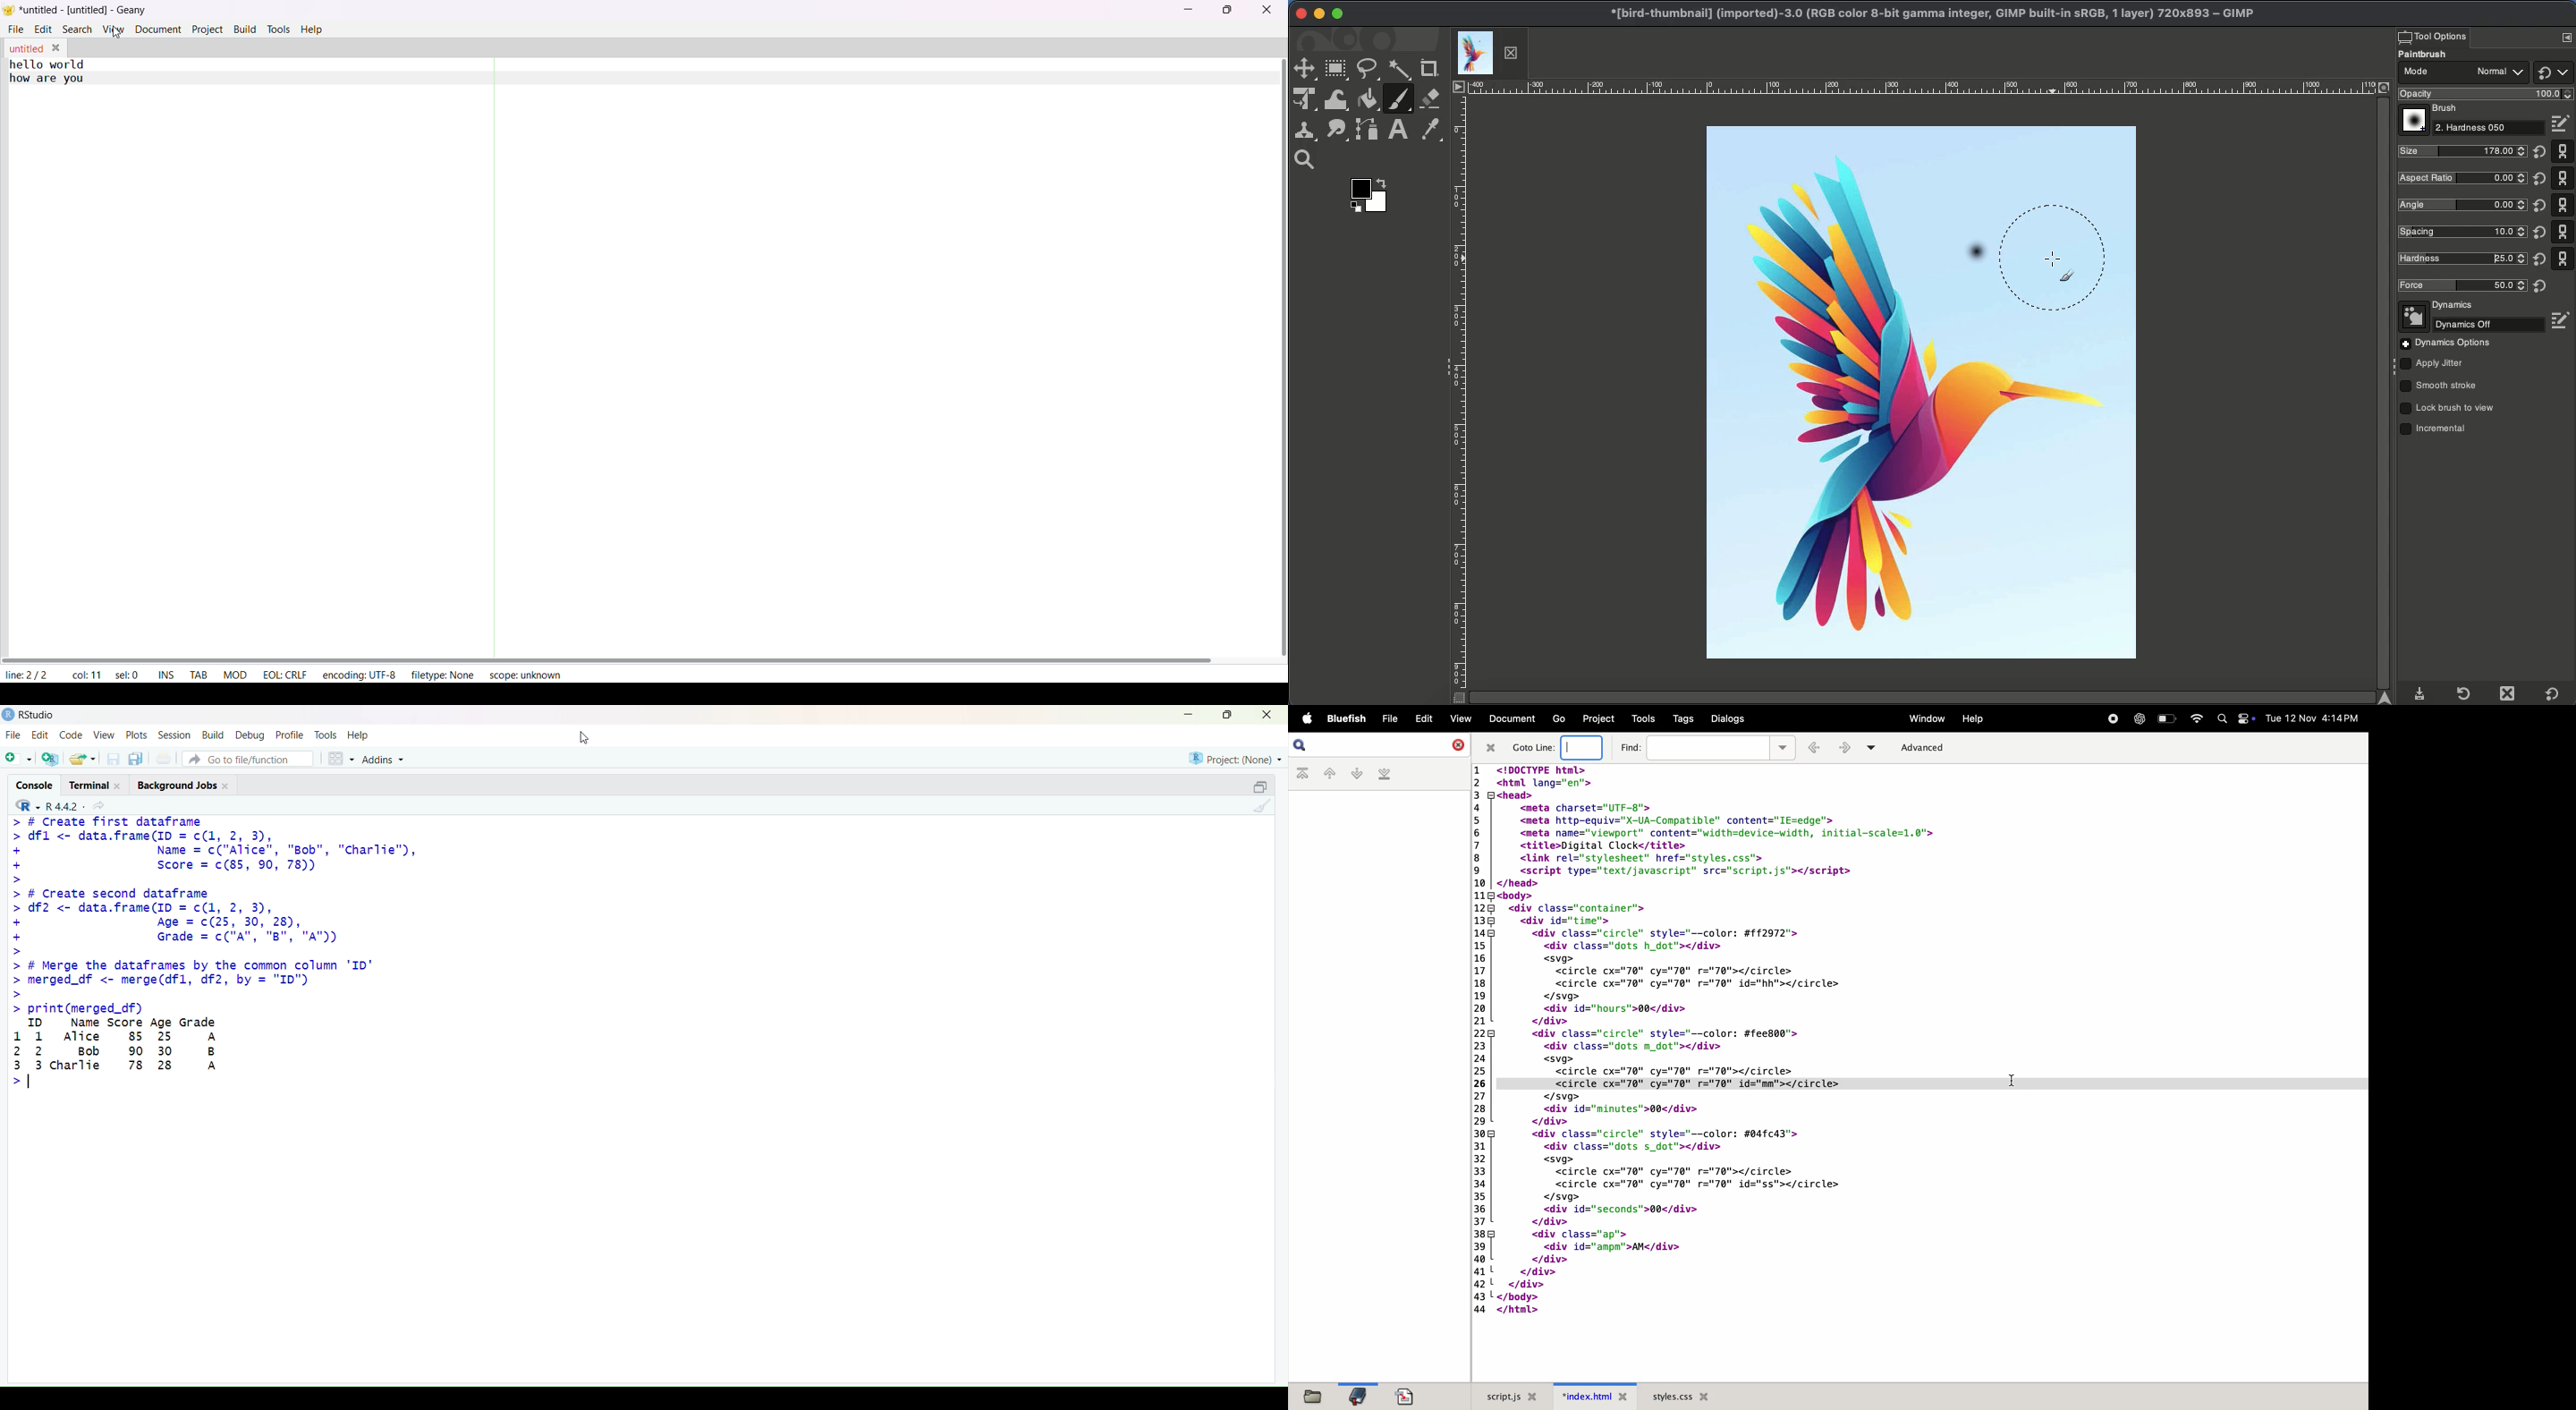 The height and width of the screenshot is (1428, 2576). What do you see at coordinates (46, 805) in the screenshot?
I see `R 4.4.2` at bounding box center [46, 805].